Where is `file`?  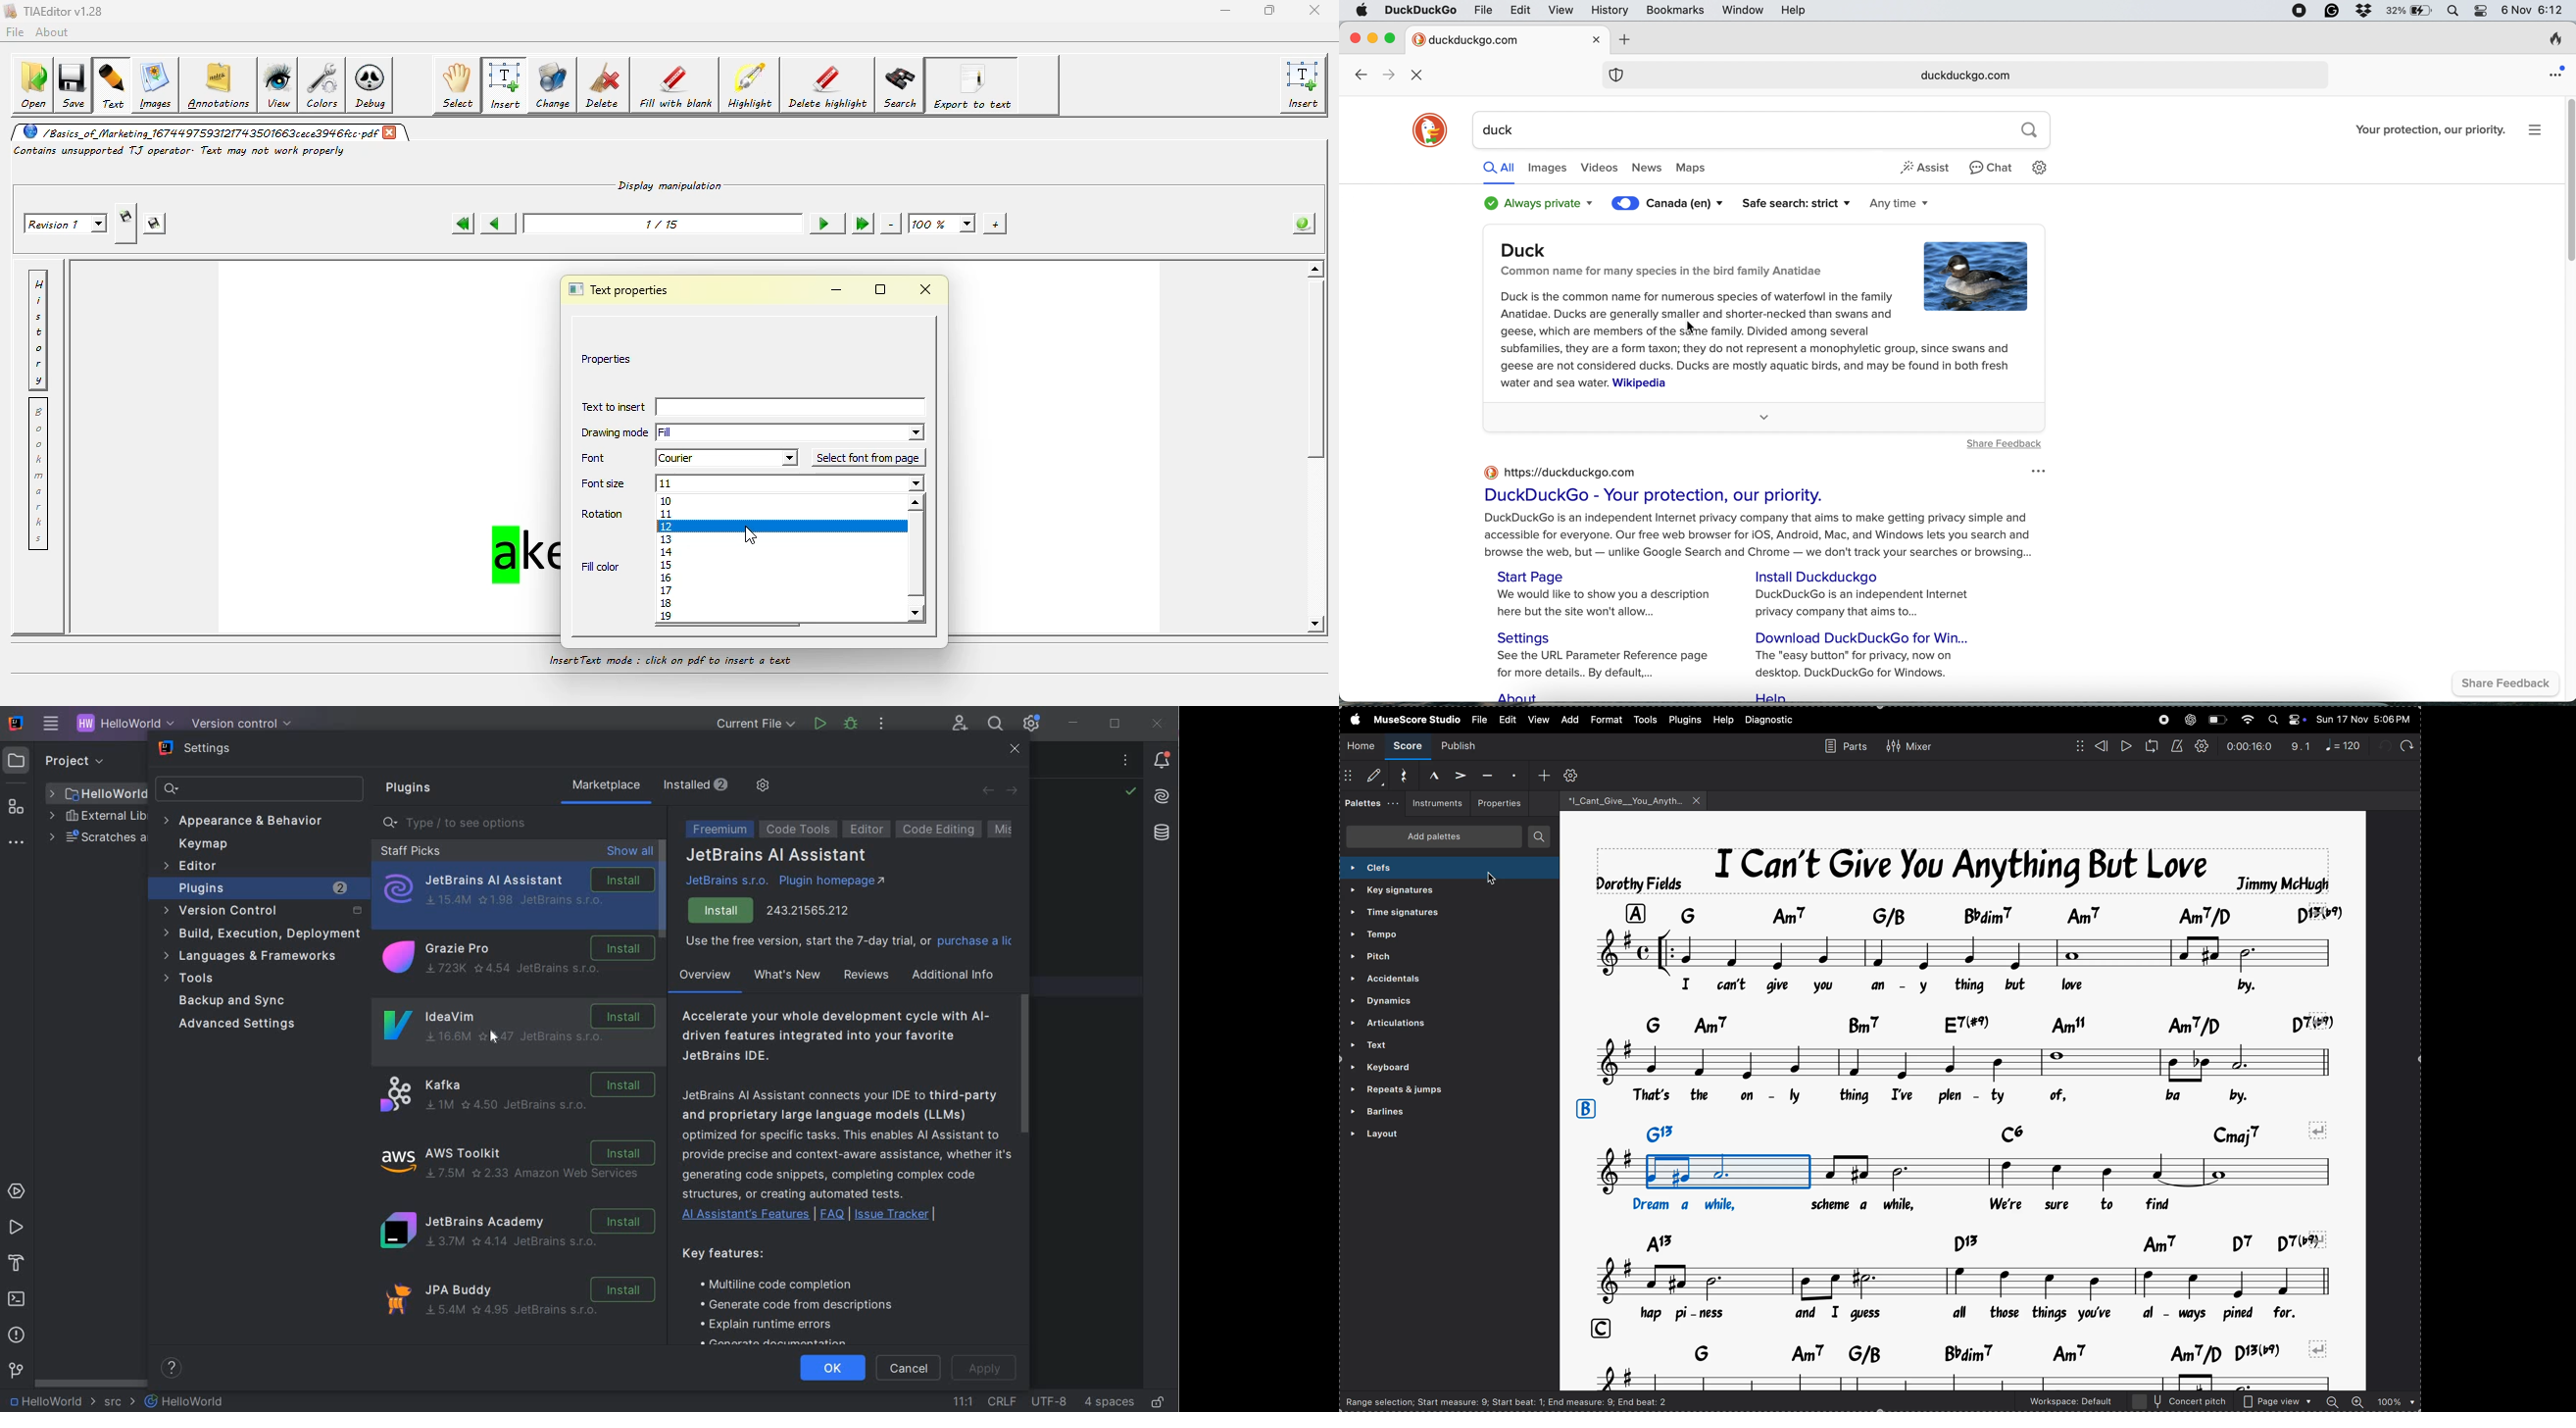
file is located at coordinates (1484, 9).